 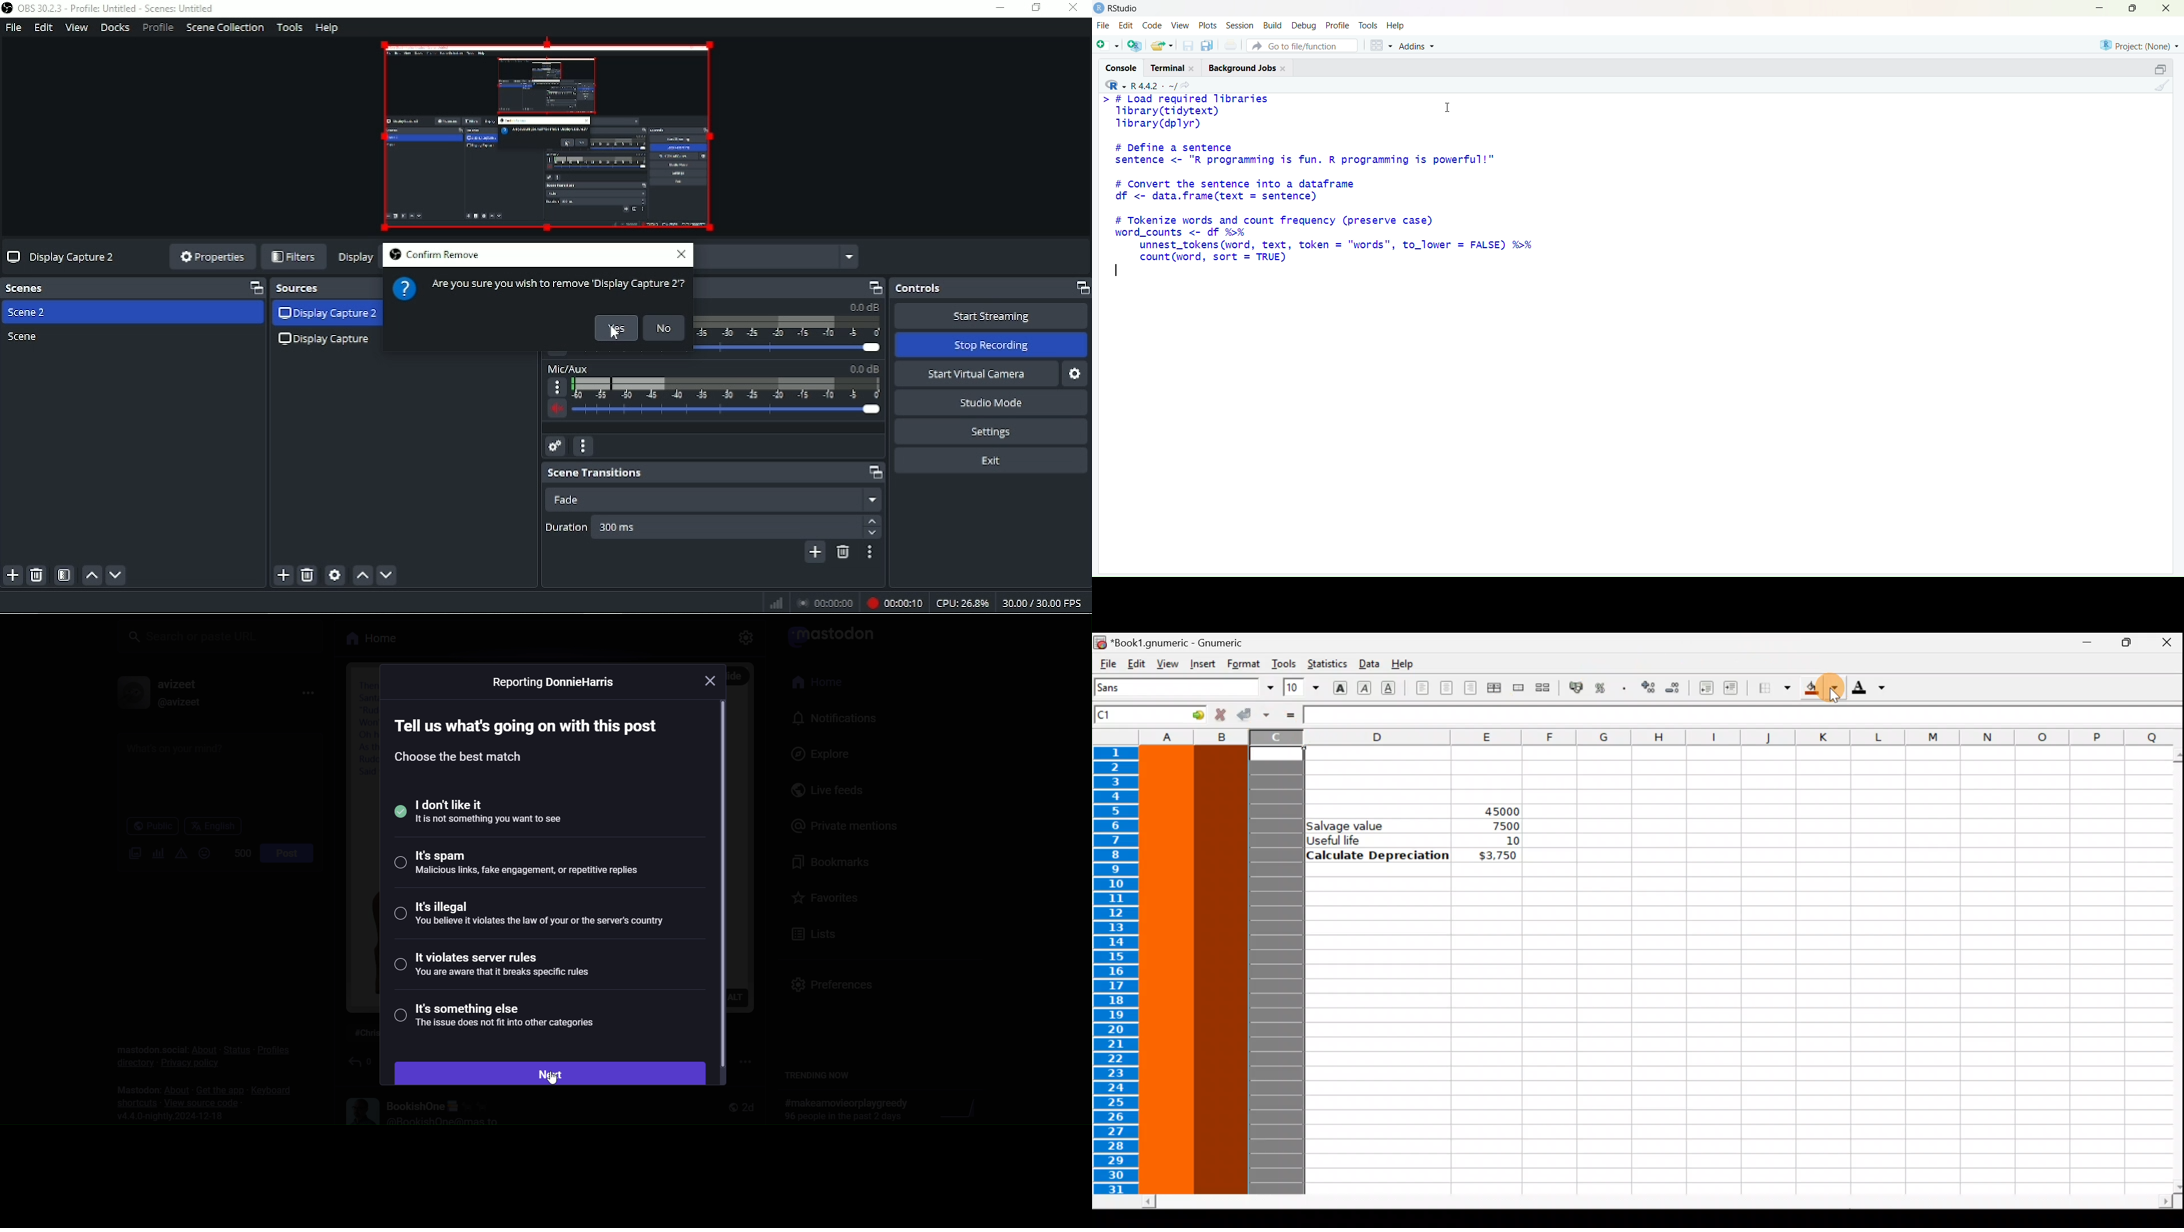 I want to click on Title, so click(x=111, y=9).